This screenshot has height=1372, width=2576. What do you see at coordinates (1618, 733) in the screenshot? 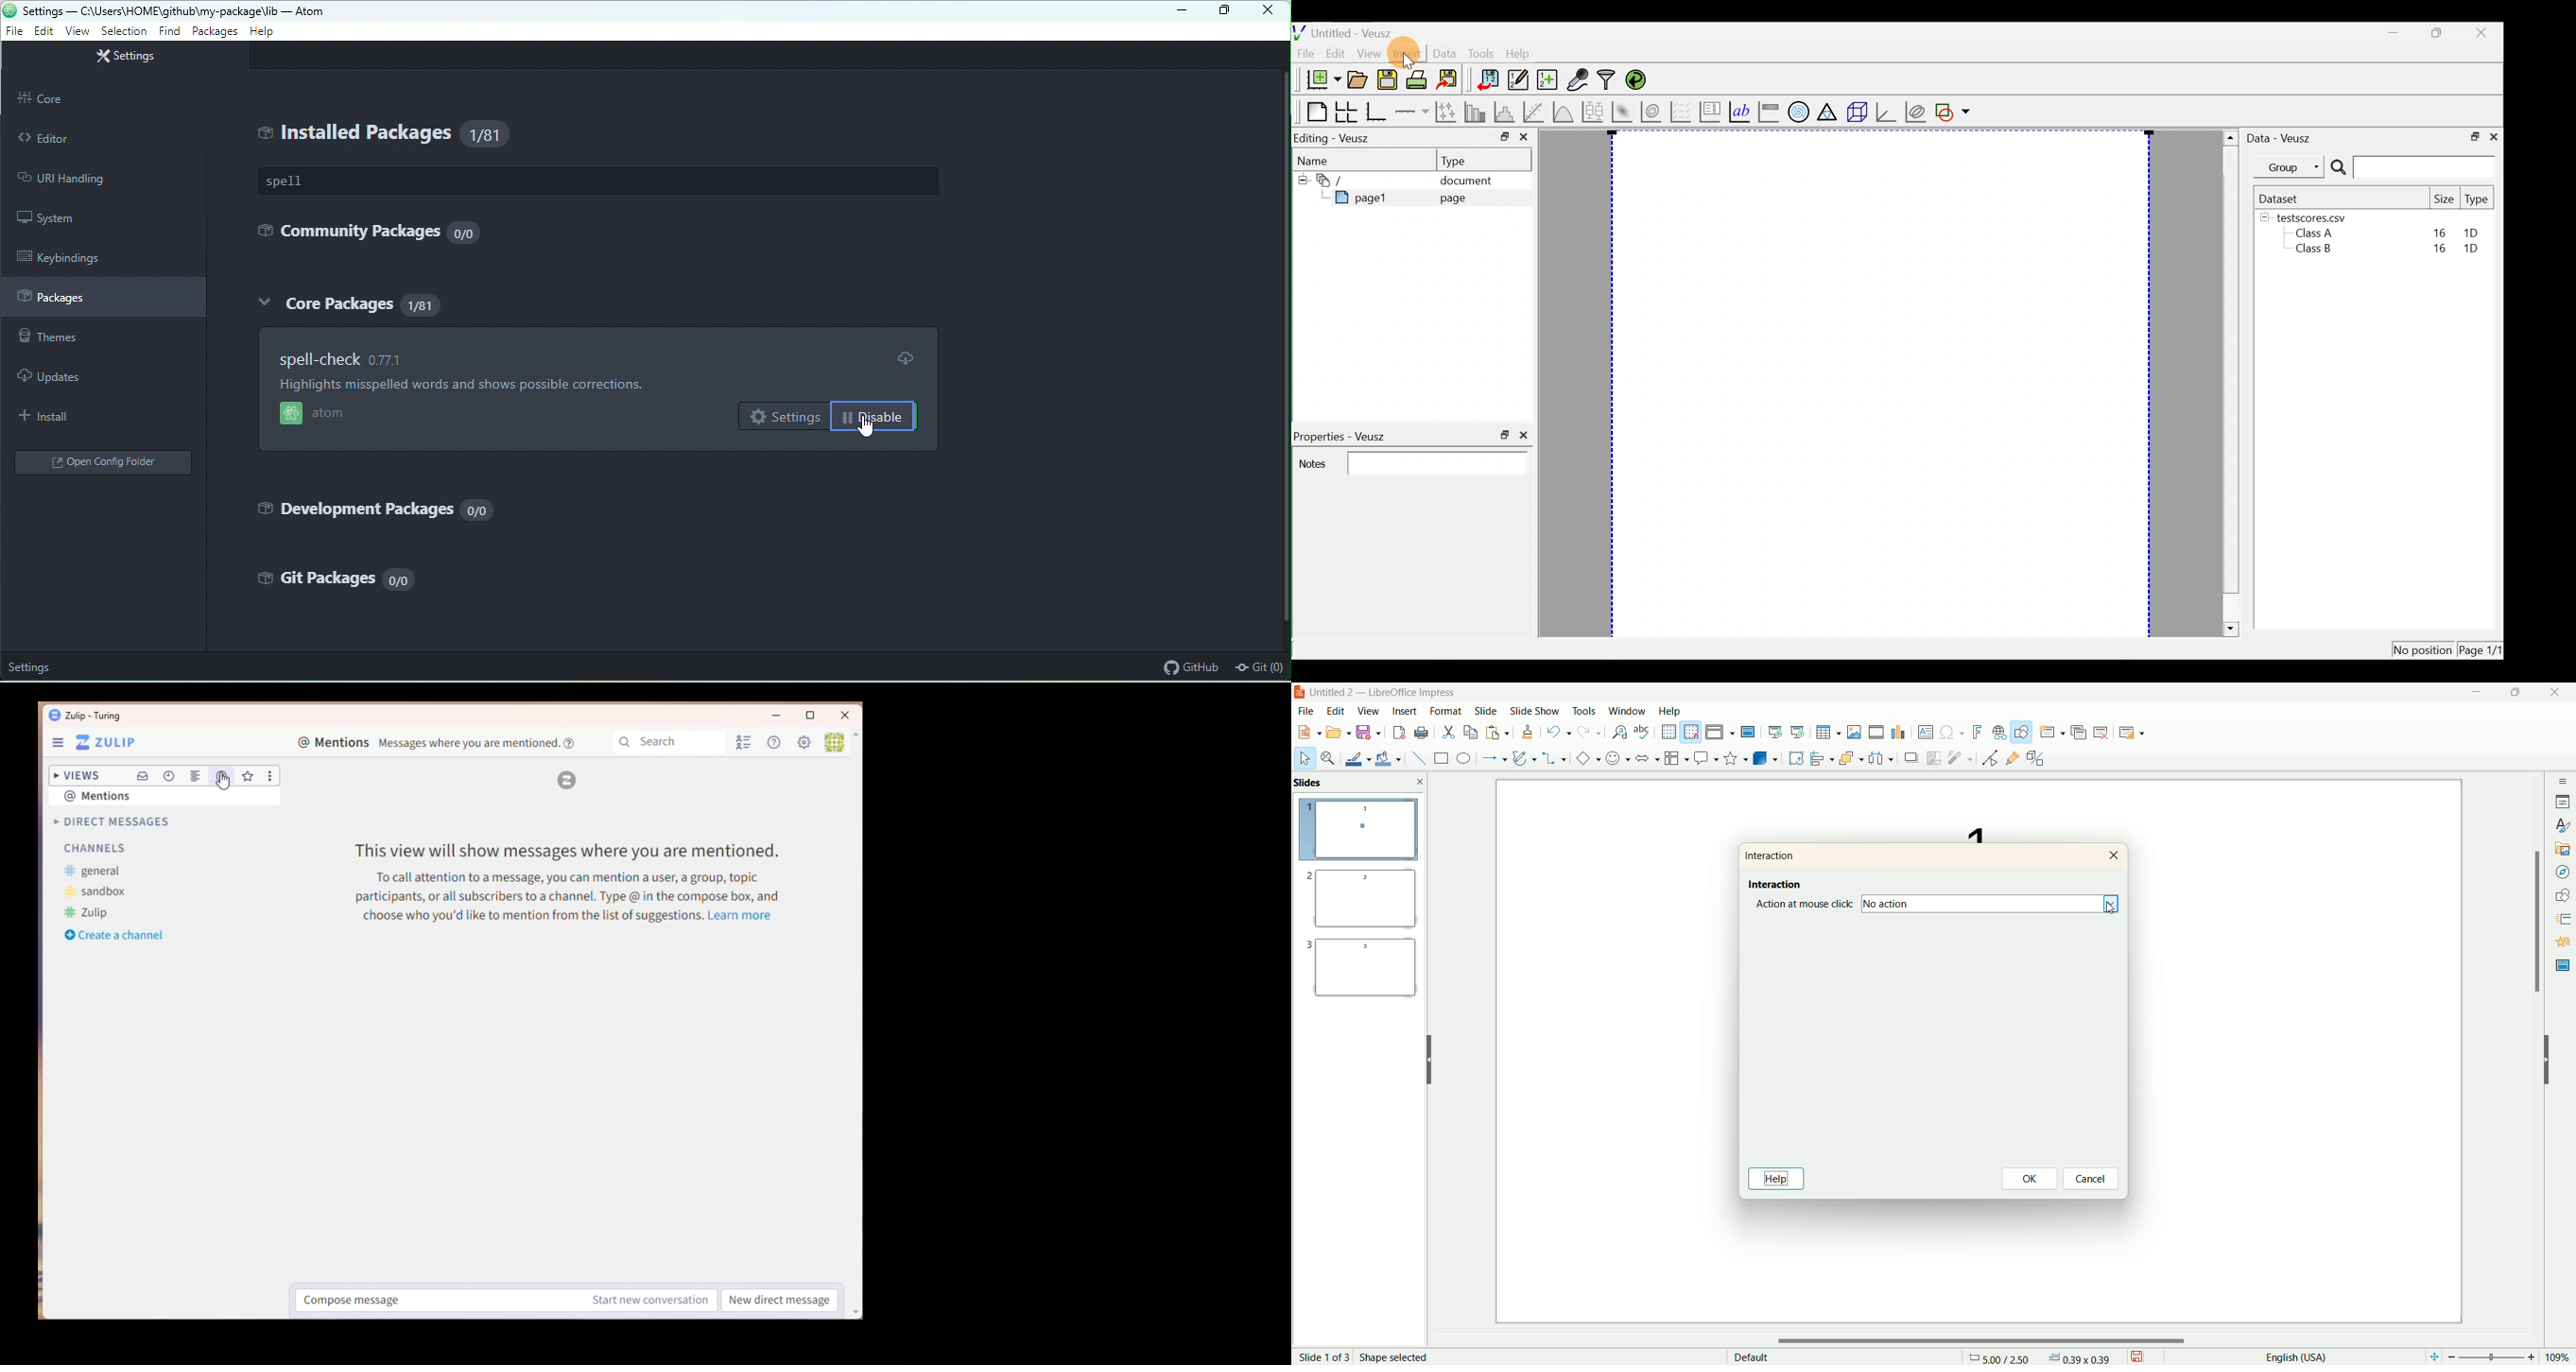
I see `find and replace` at bounding box center [1618, 733].